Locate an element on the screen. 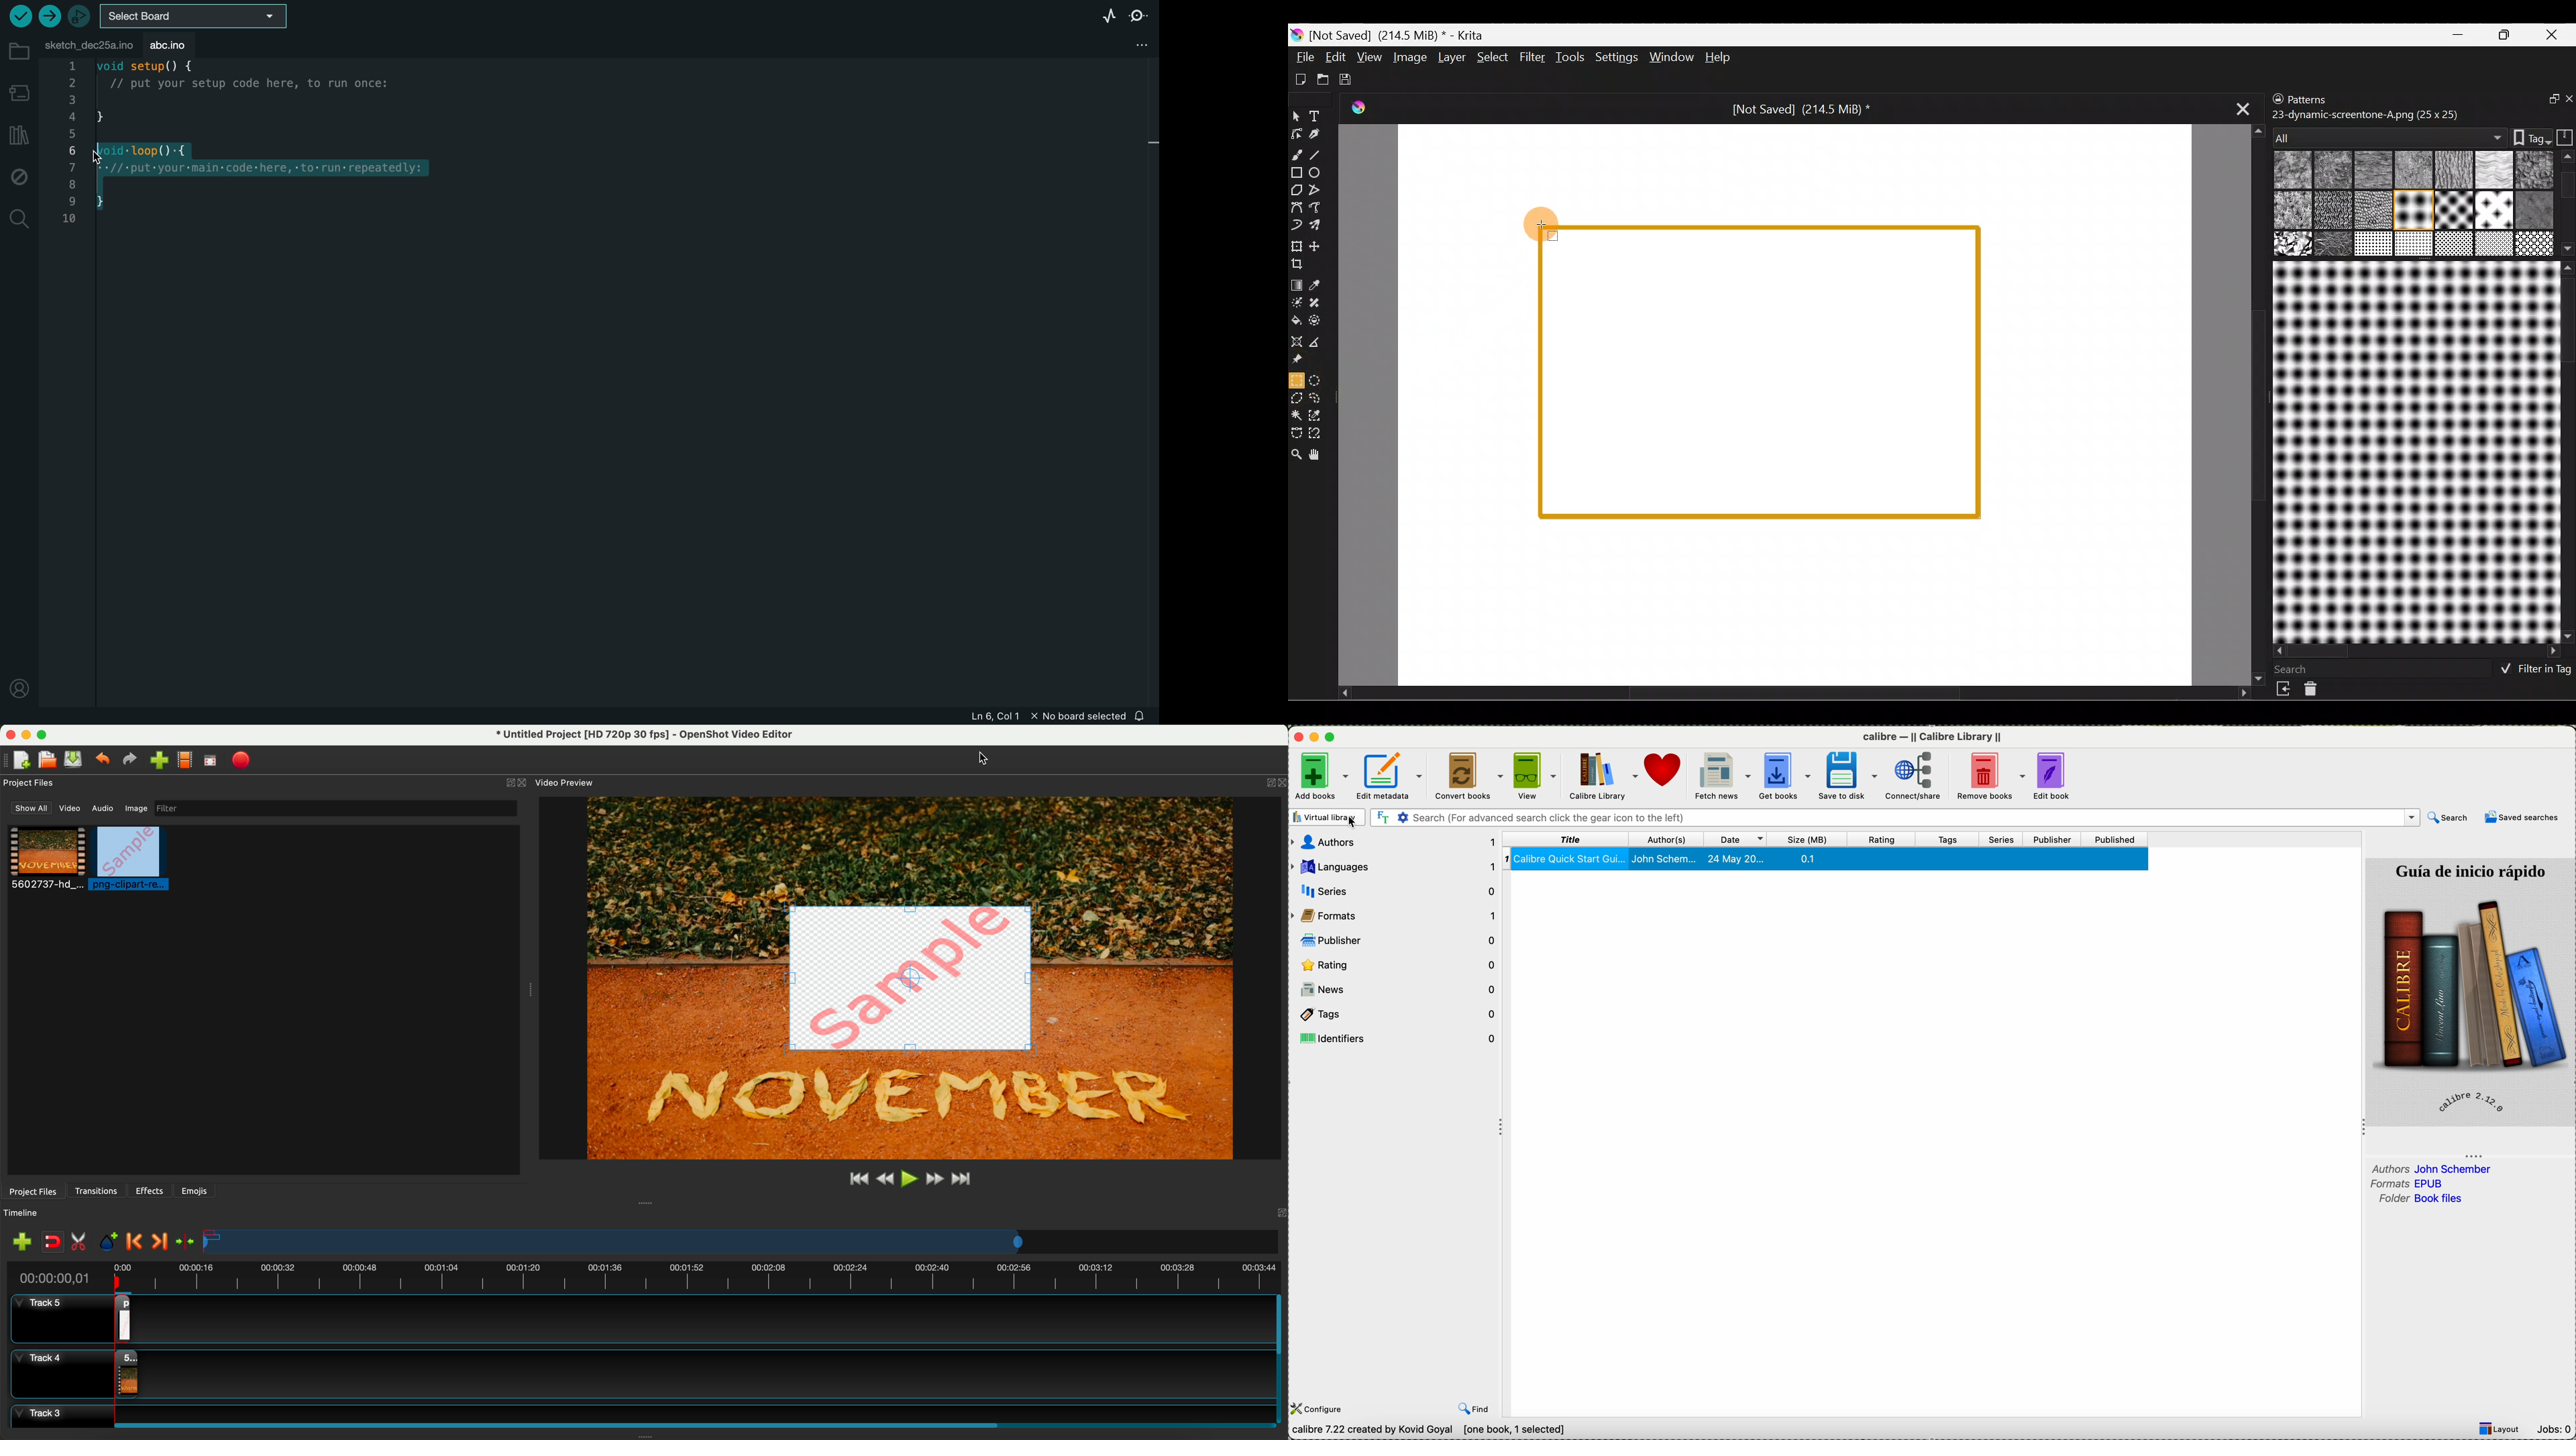 The image size is (2576, 1456). folder is located at coordinates (16, 51).